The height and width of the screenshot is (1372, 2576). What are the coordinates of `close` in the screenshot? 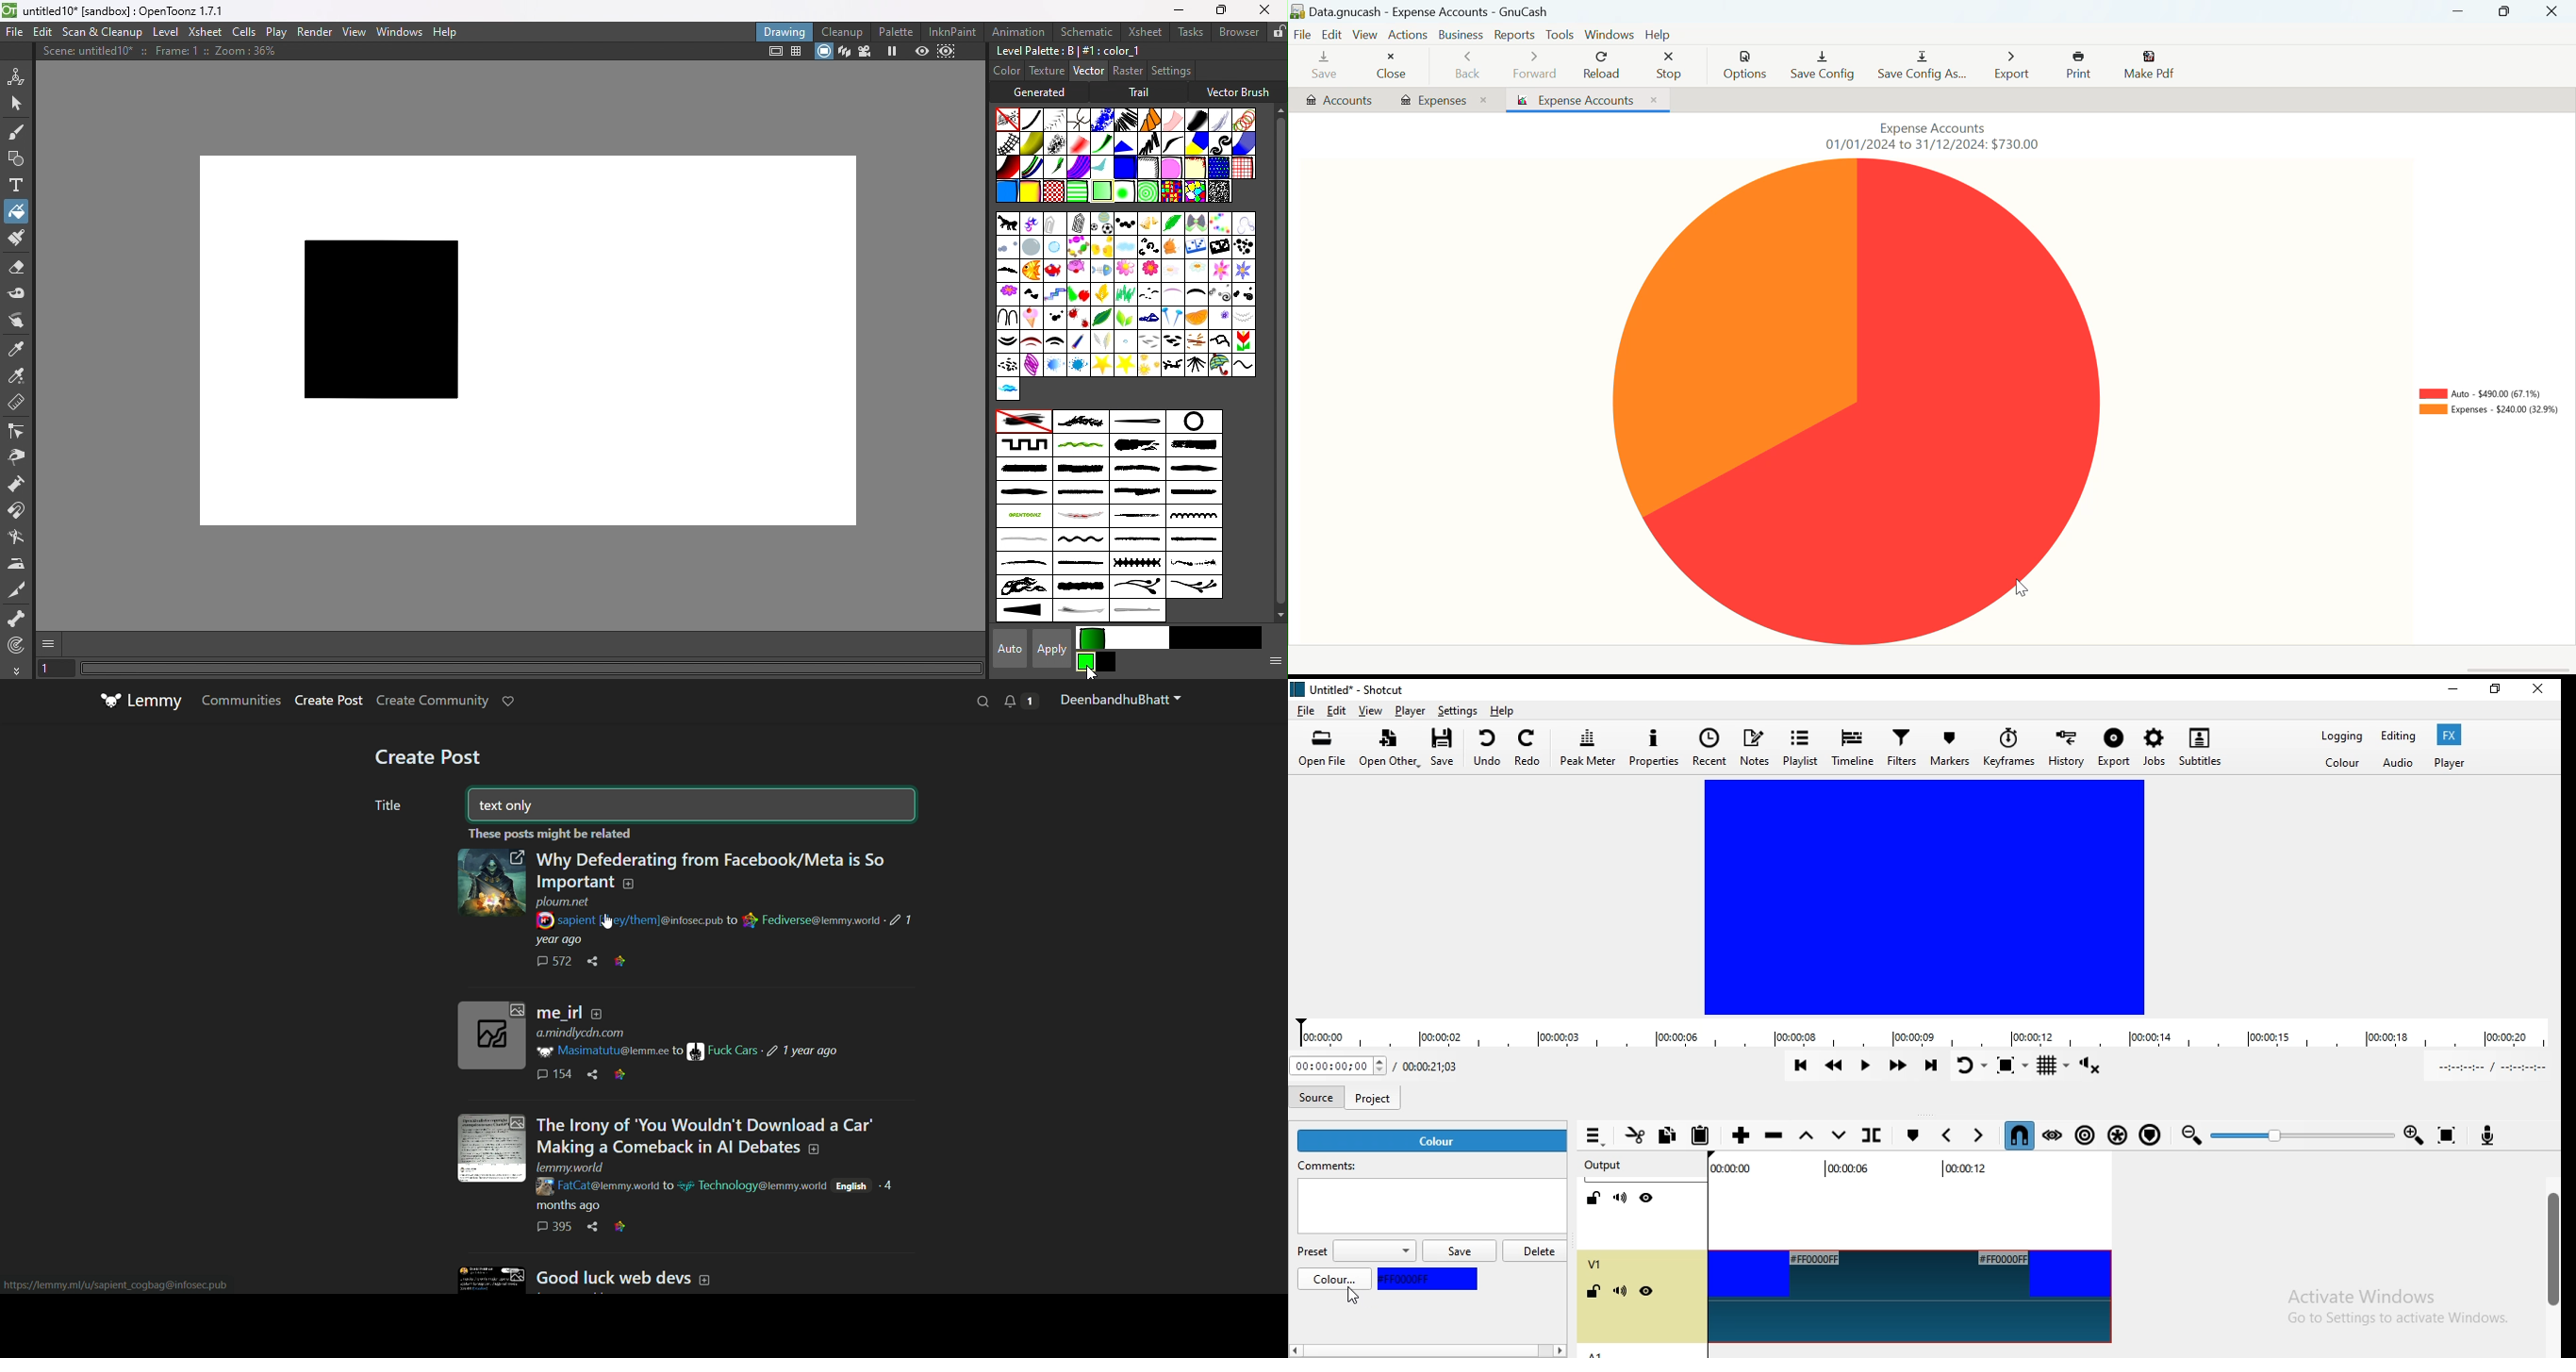 It's located at (2543, 690).